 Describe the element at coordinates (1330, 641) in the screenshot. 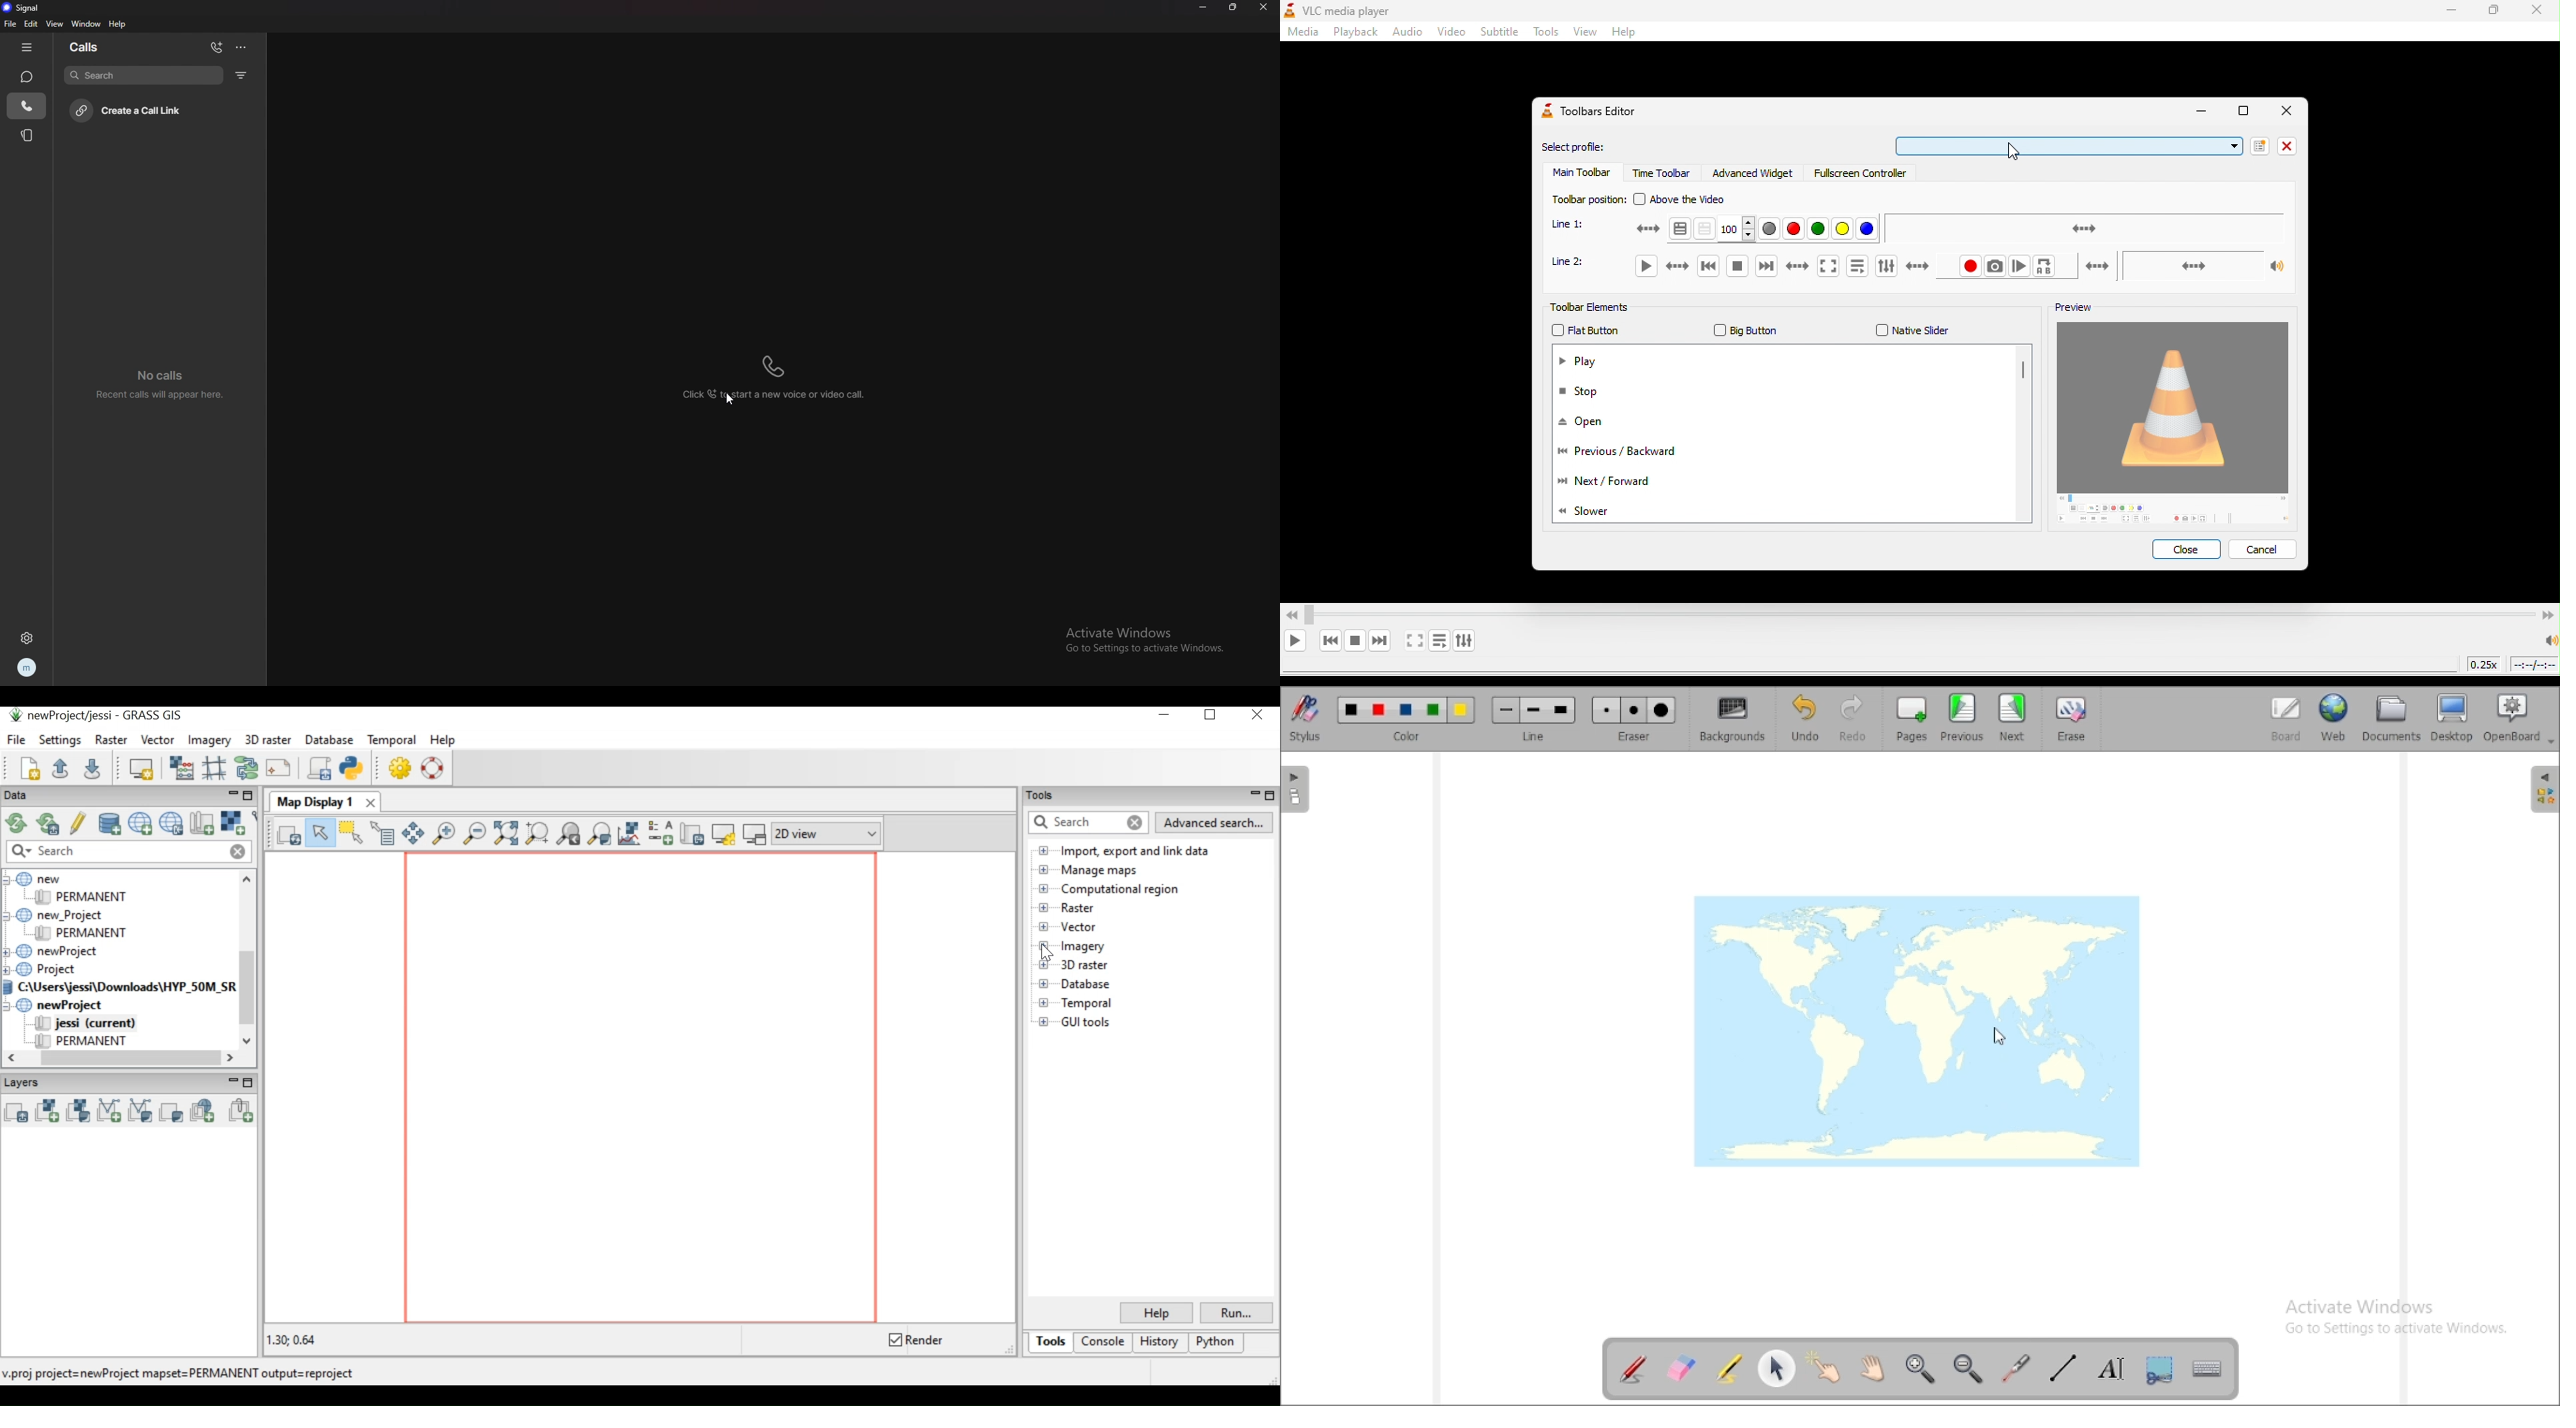

I see `previous media` at that location.